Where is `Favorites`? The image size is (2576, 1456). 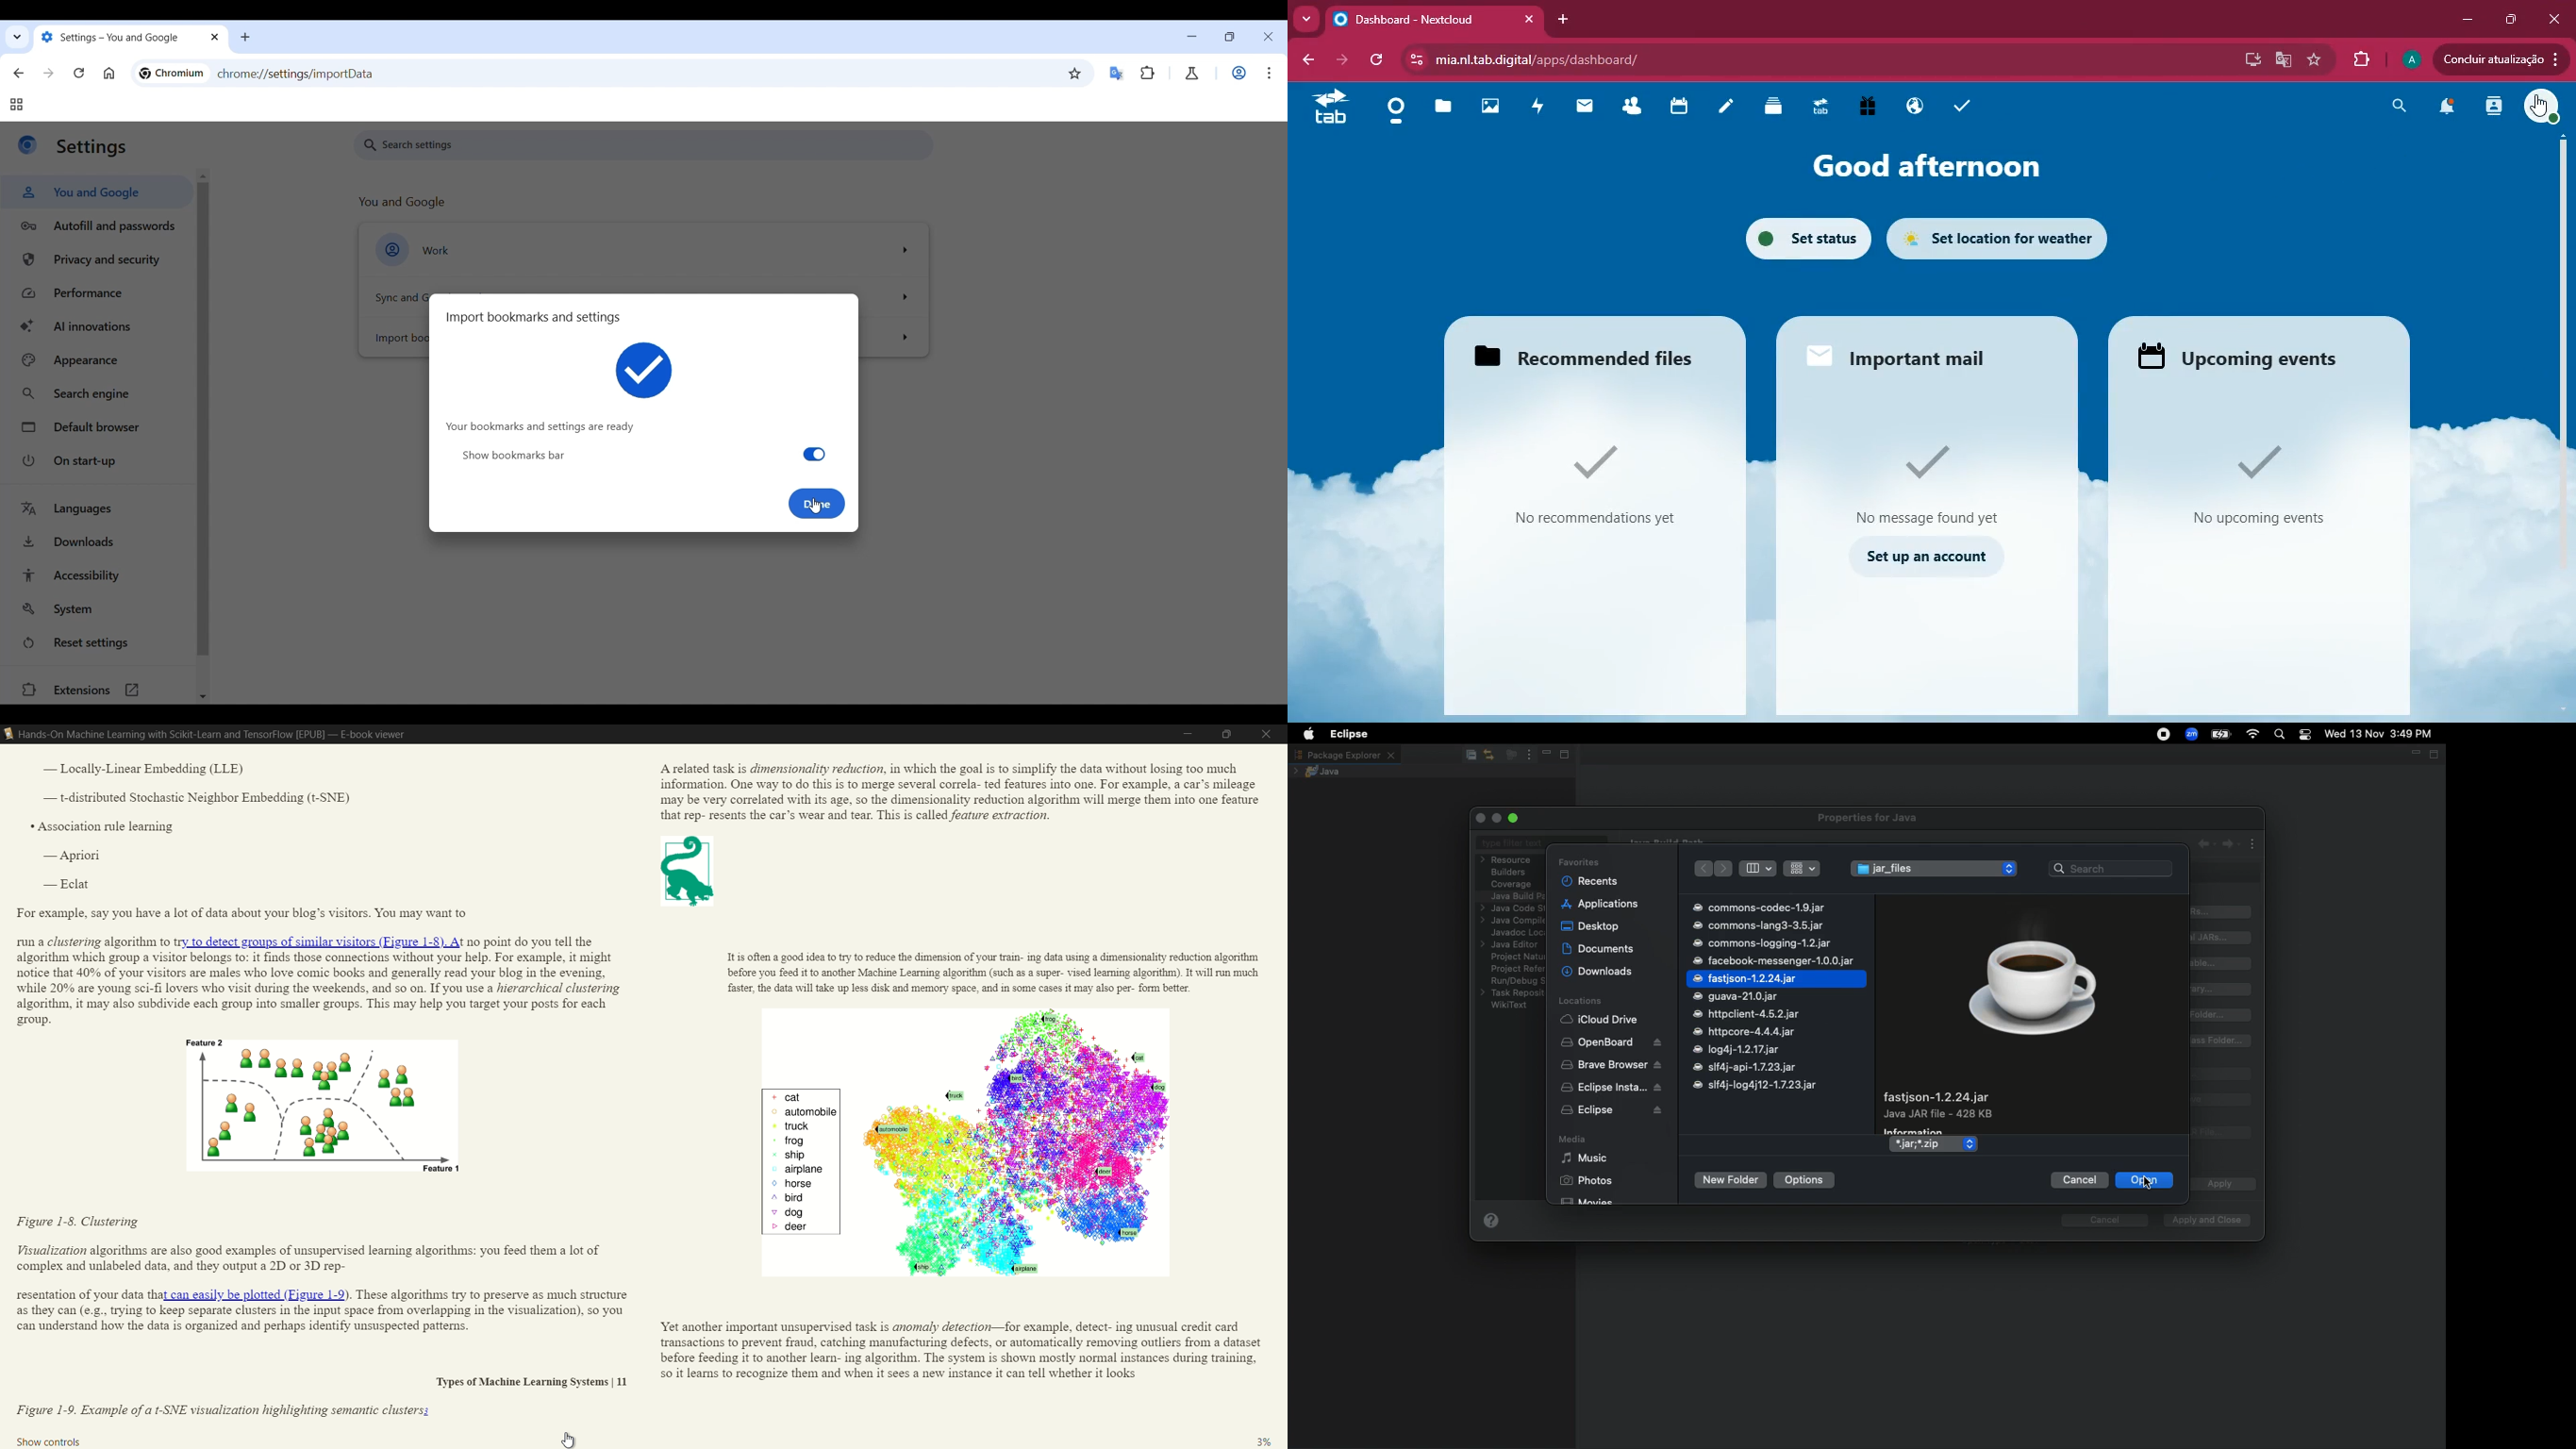 Favorites is located at coordinates (1579, 862).